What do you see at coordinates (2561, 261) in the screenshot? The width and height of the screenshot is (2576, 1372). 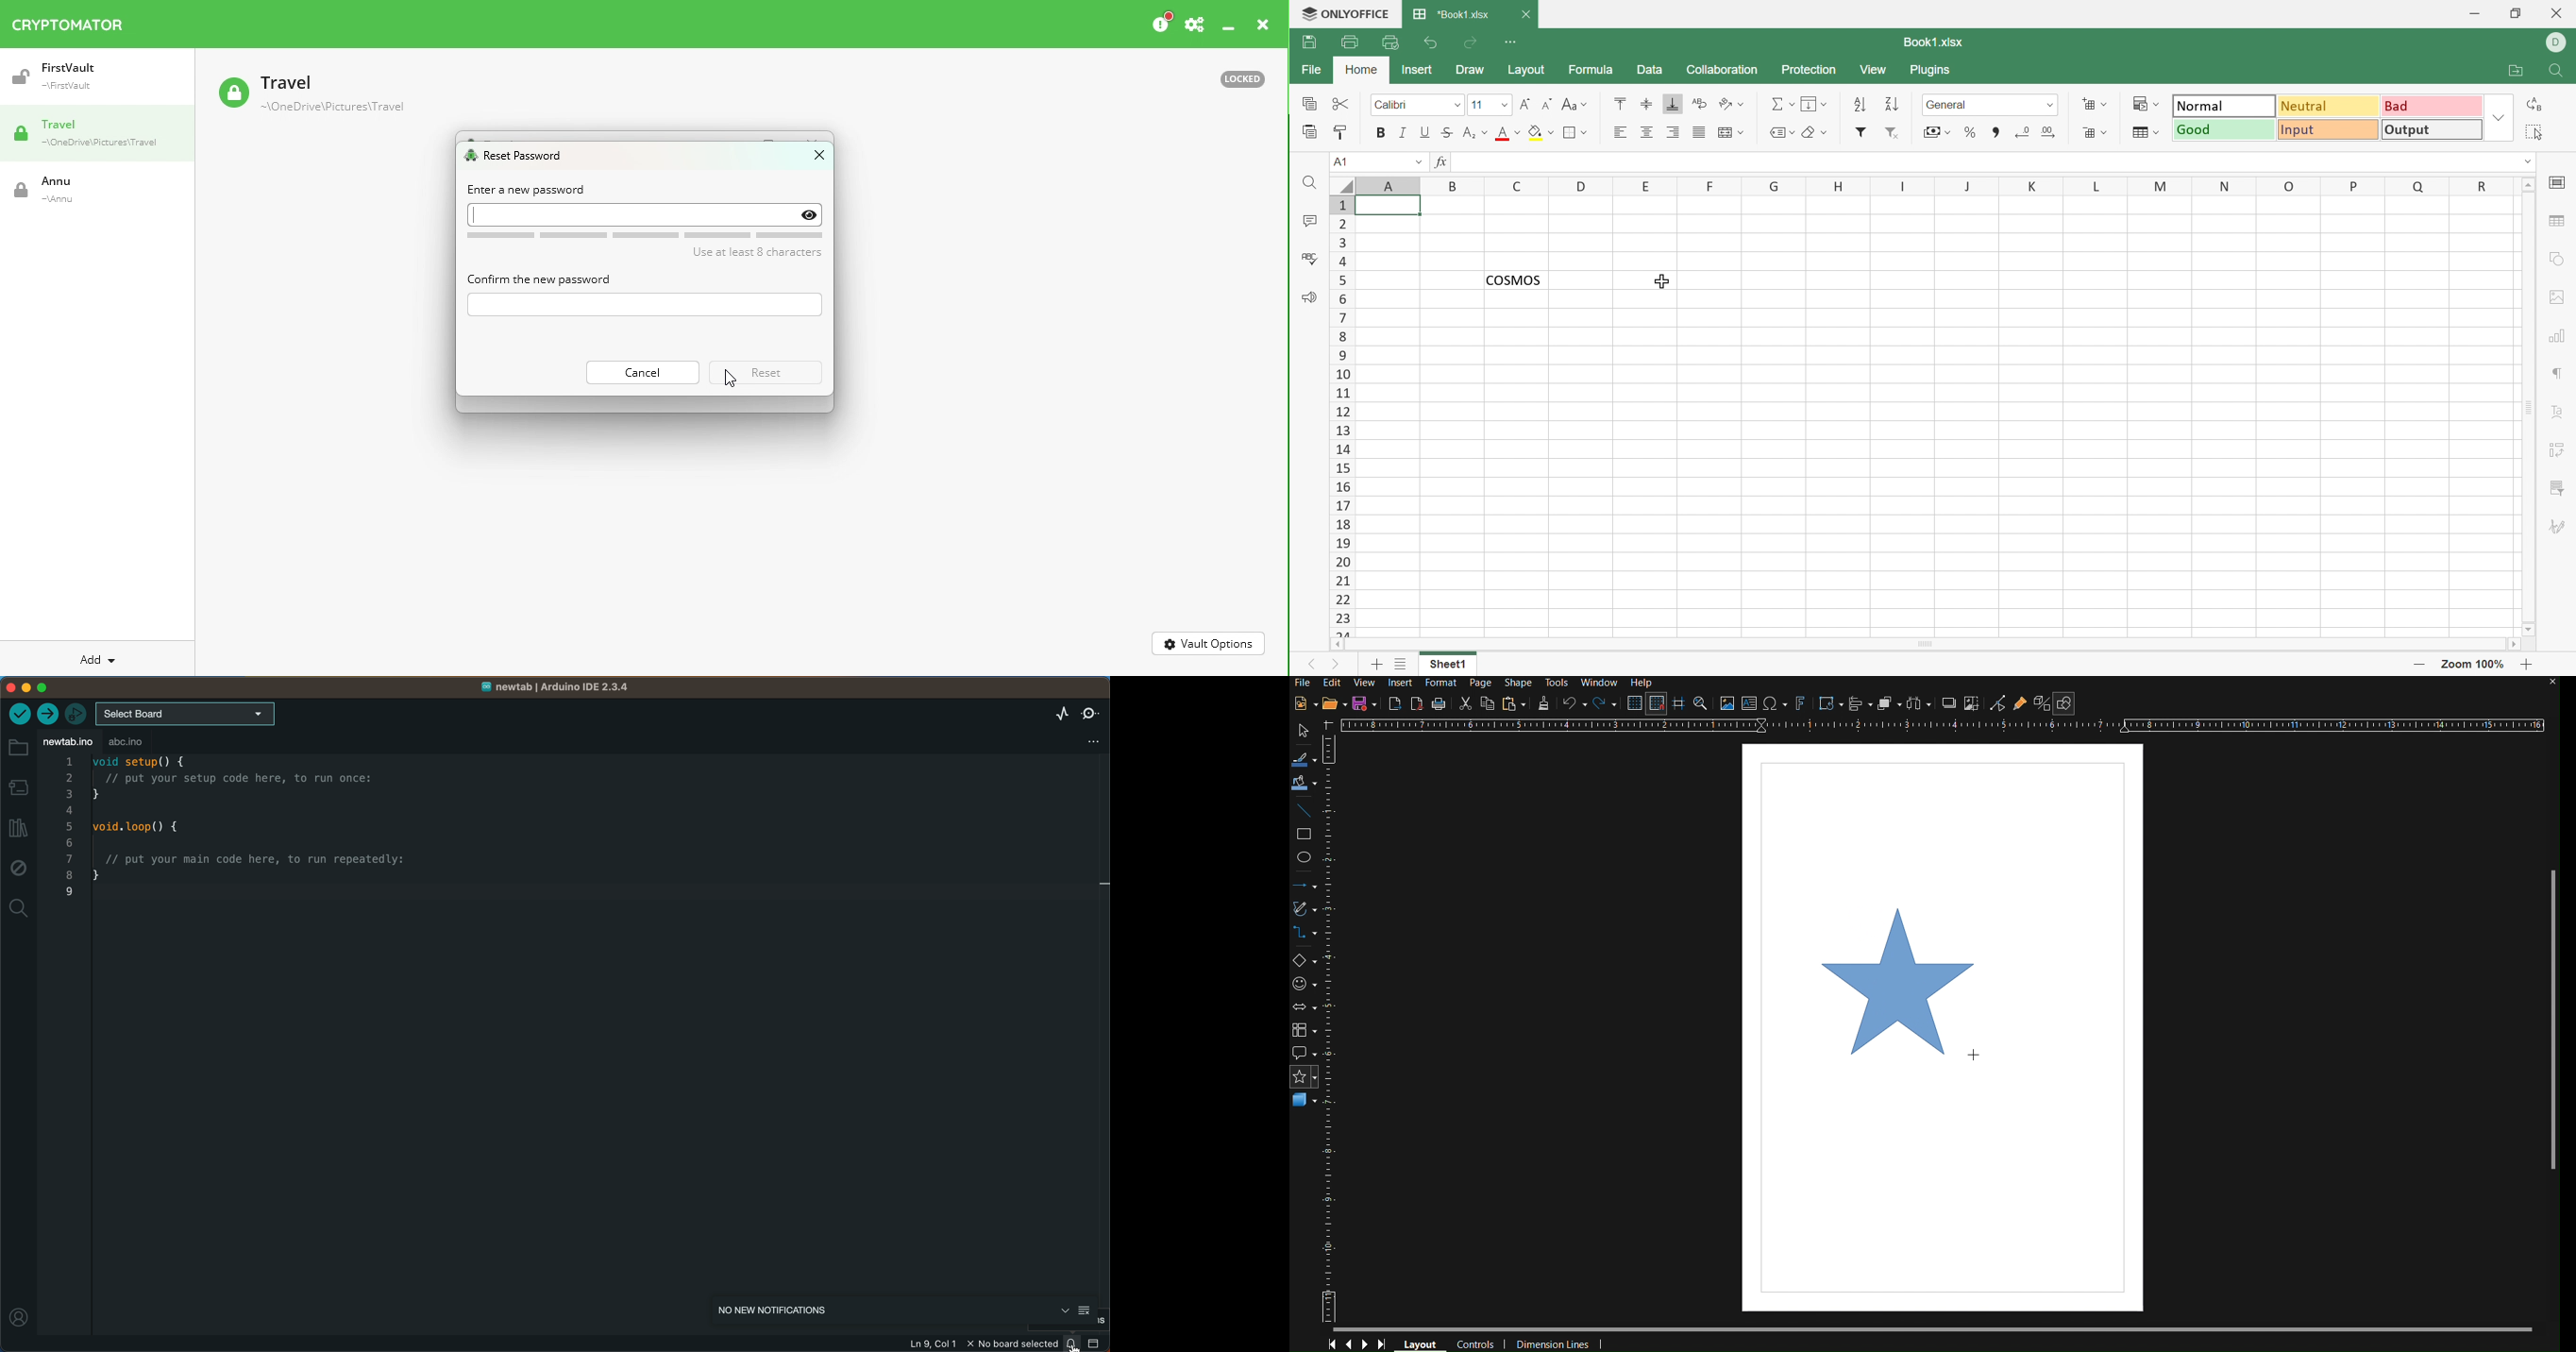 I see `Shape settings` at bounding box center [2561, 261].